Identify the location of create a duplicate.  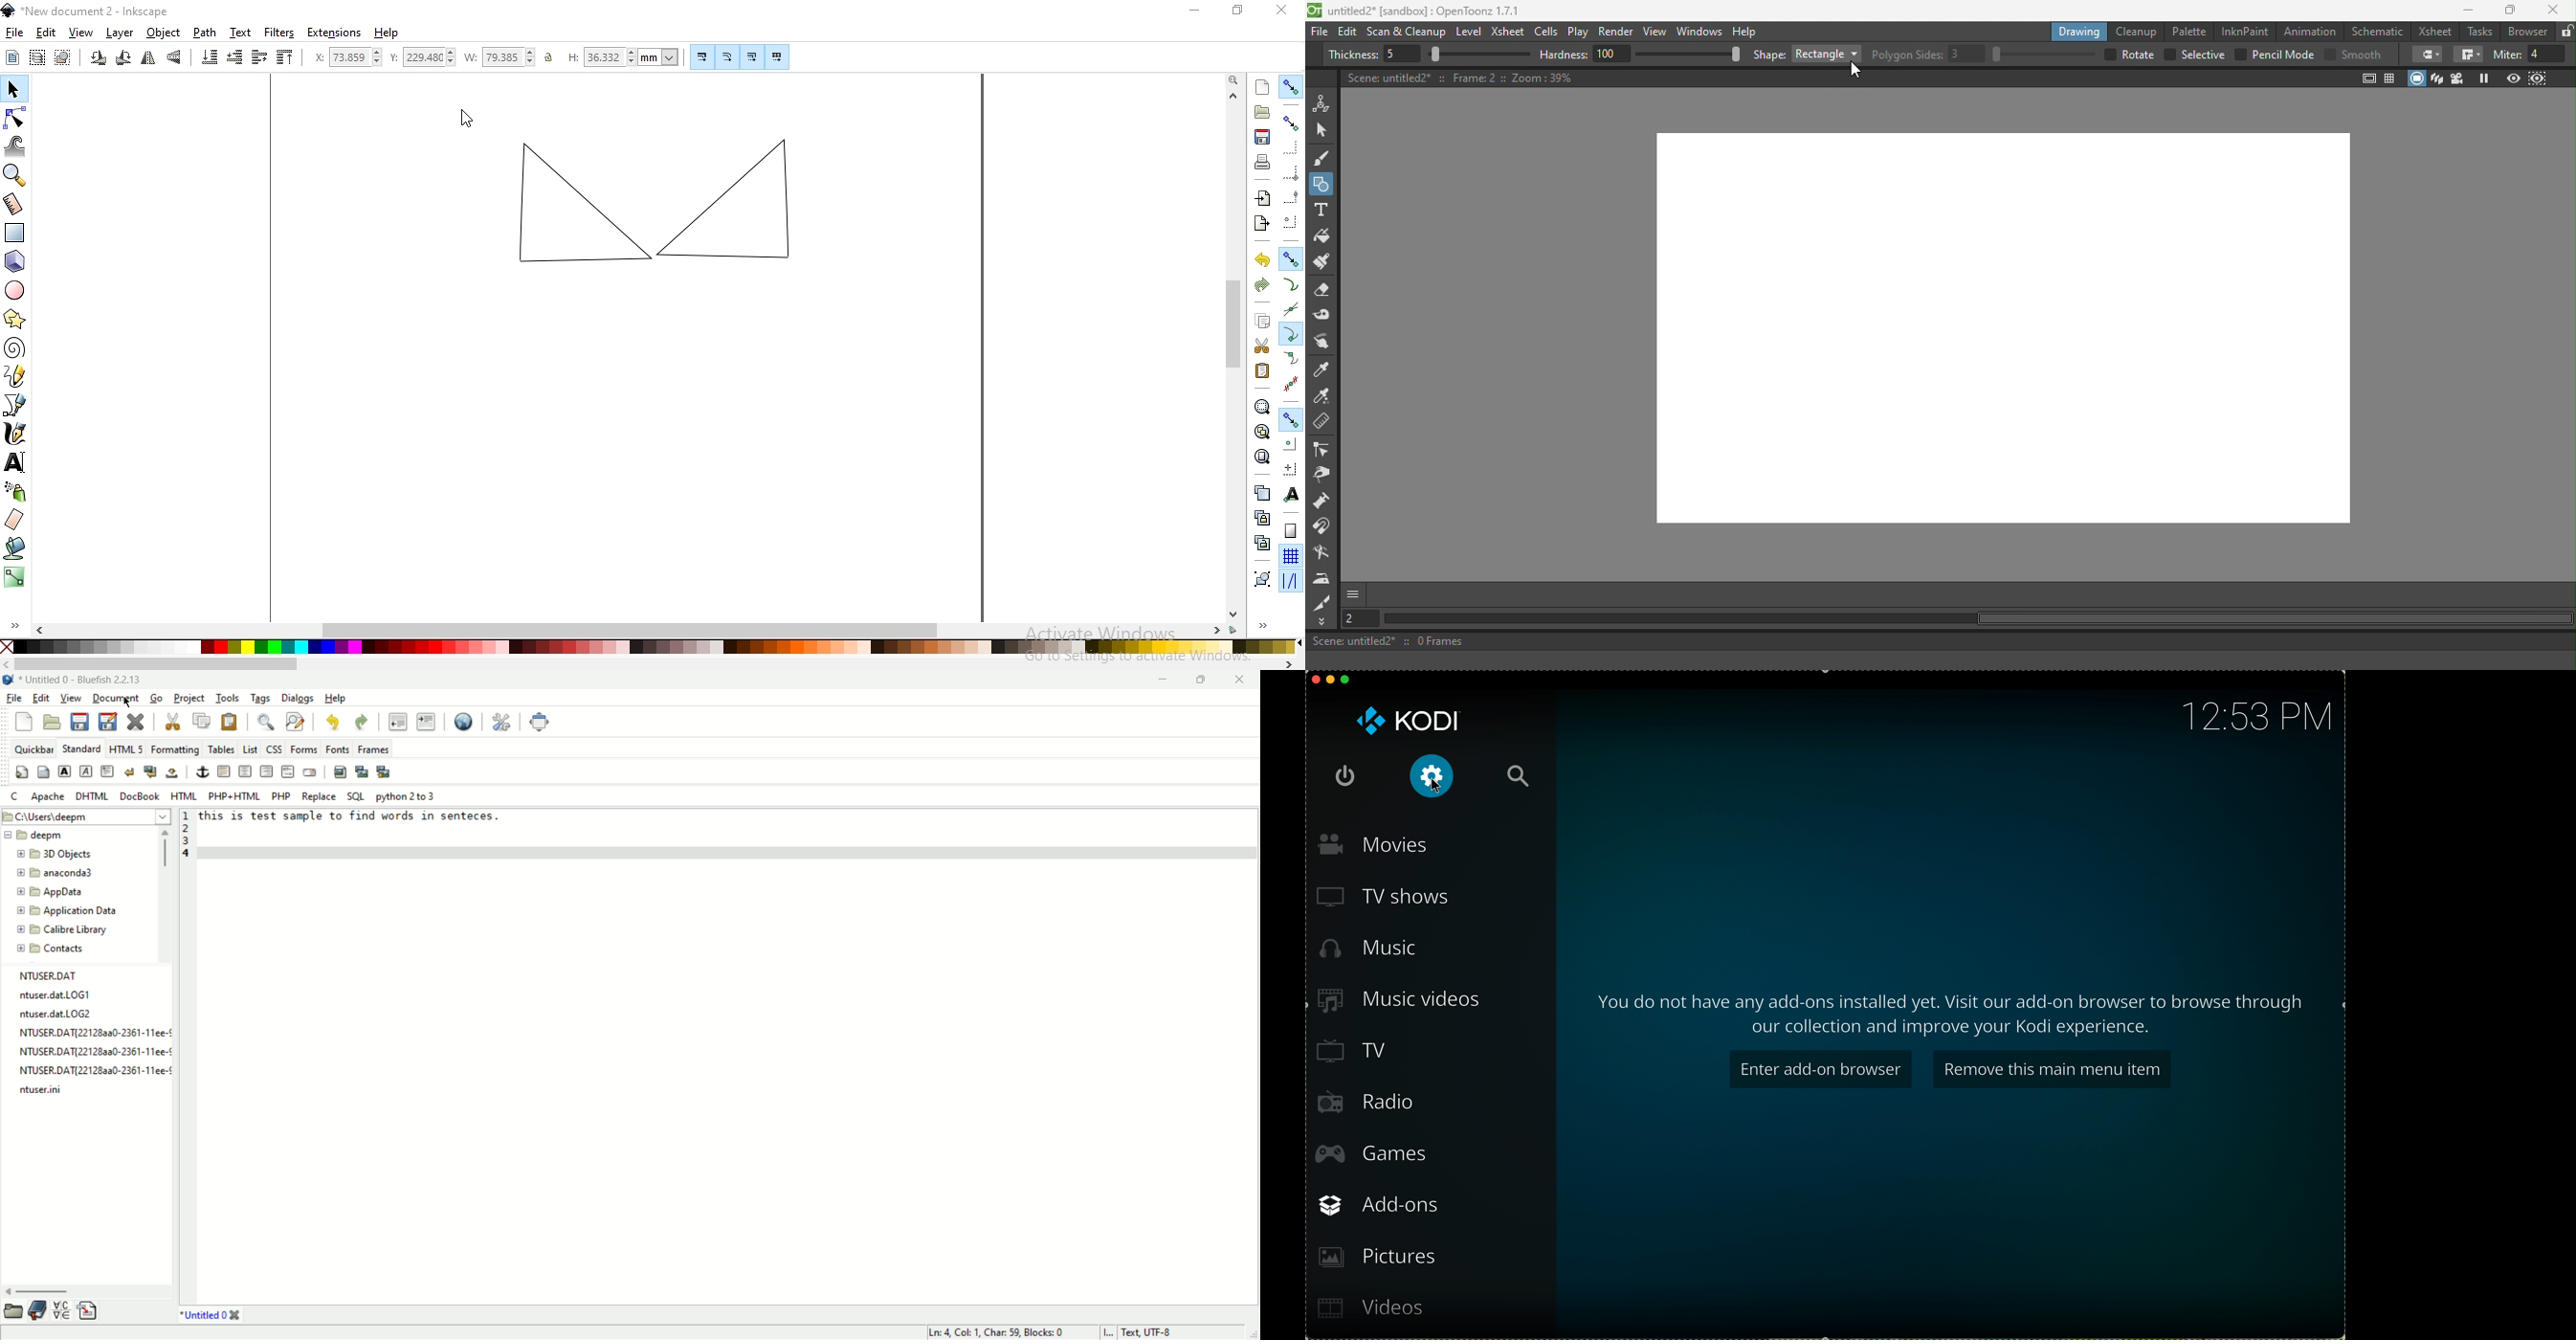
(1261, 493).